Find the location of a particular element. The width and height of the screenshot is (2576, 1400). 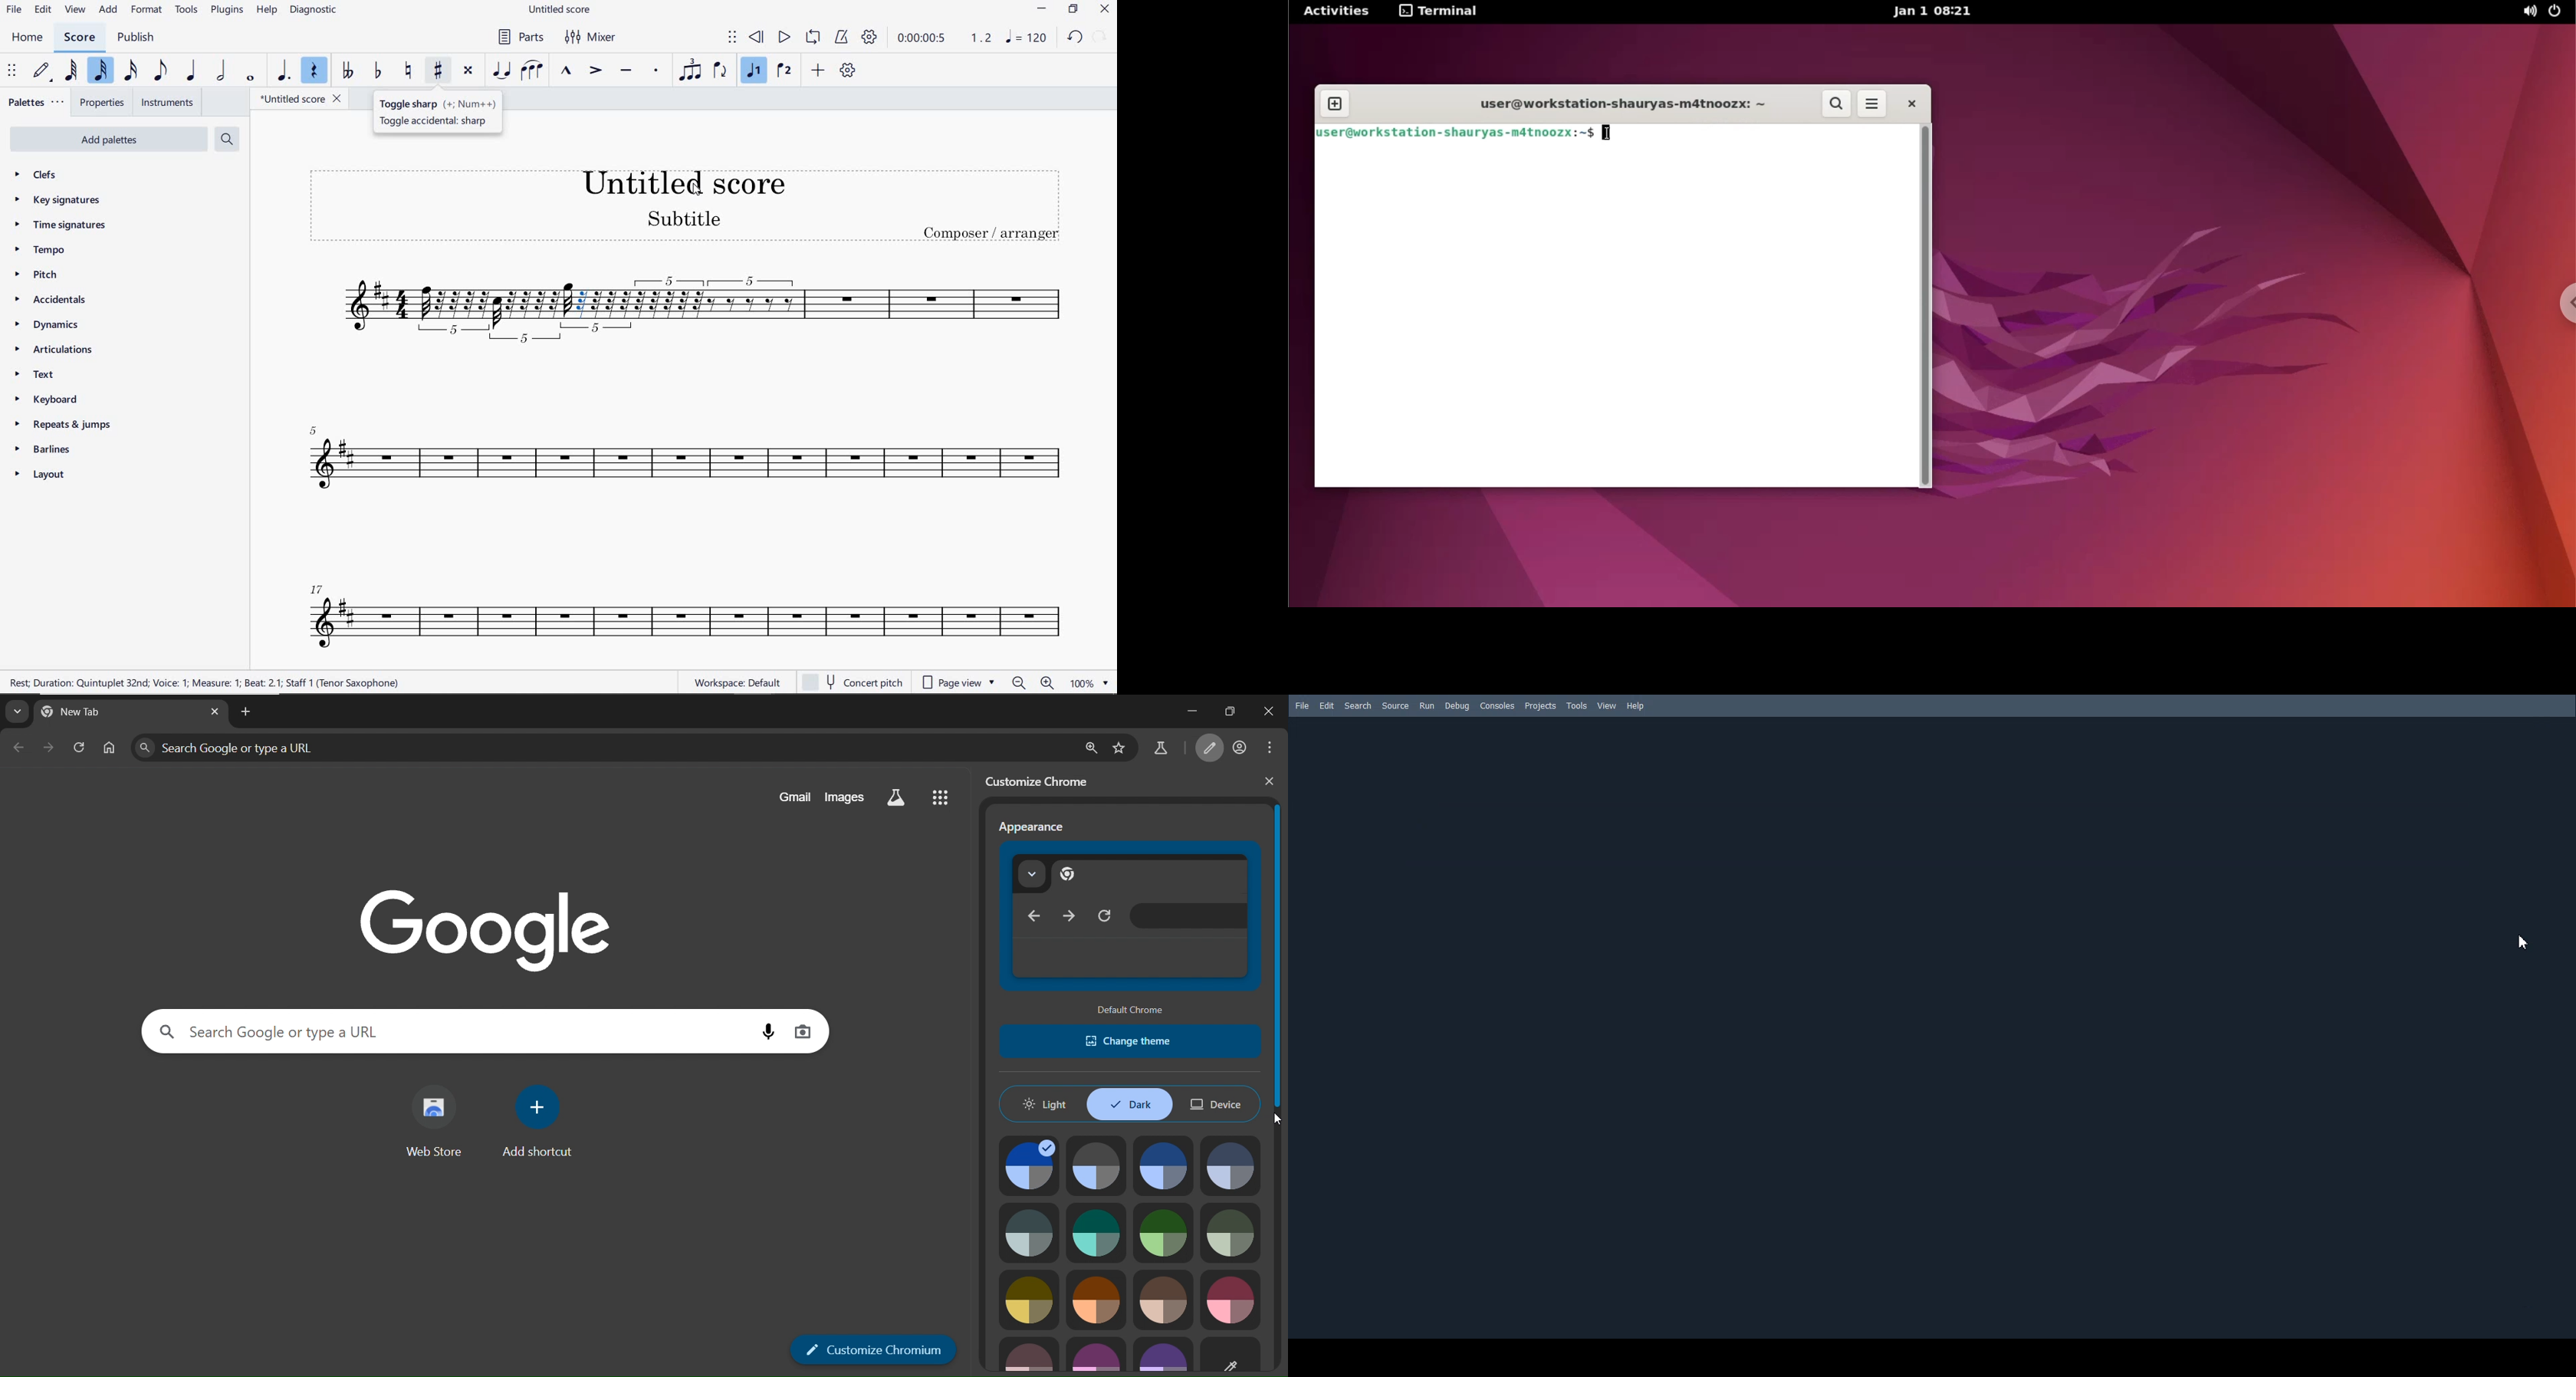

restore down is located at coordinates (1231, 712).